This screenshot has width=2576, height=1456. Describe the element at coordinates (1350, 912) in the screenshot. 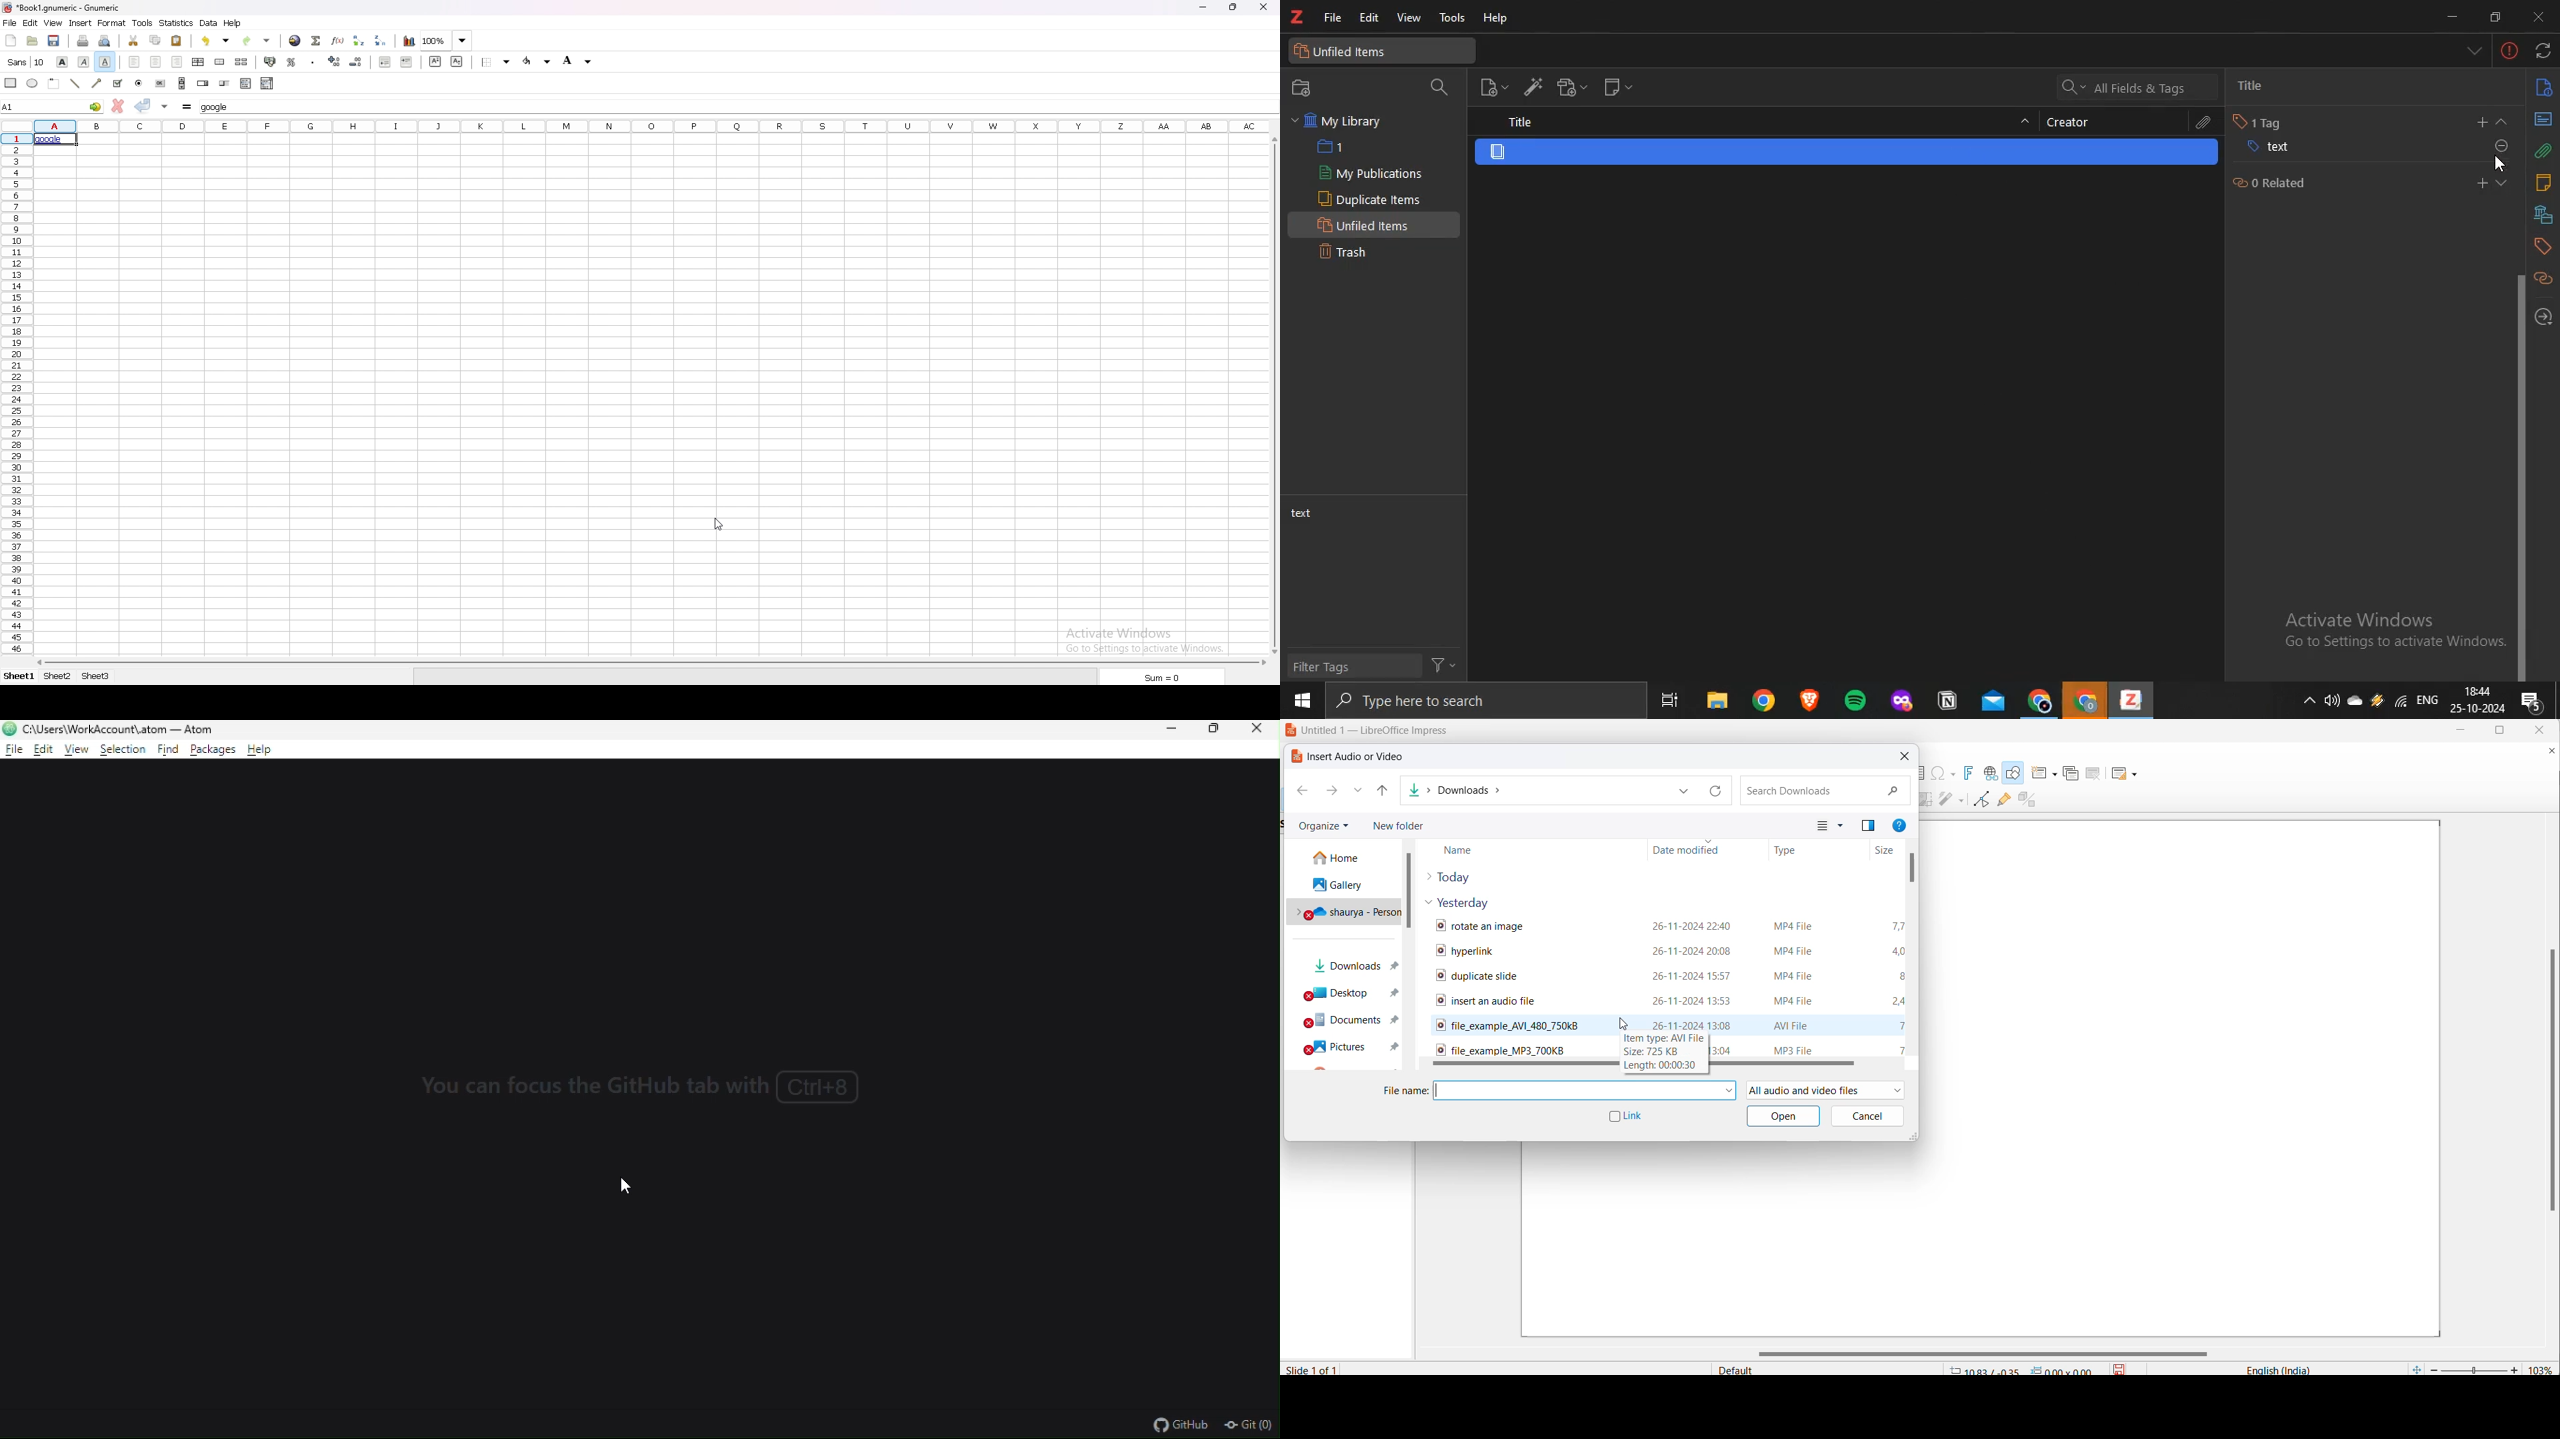

I see `personal drive` at that location.